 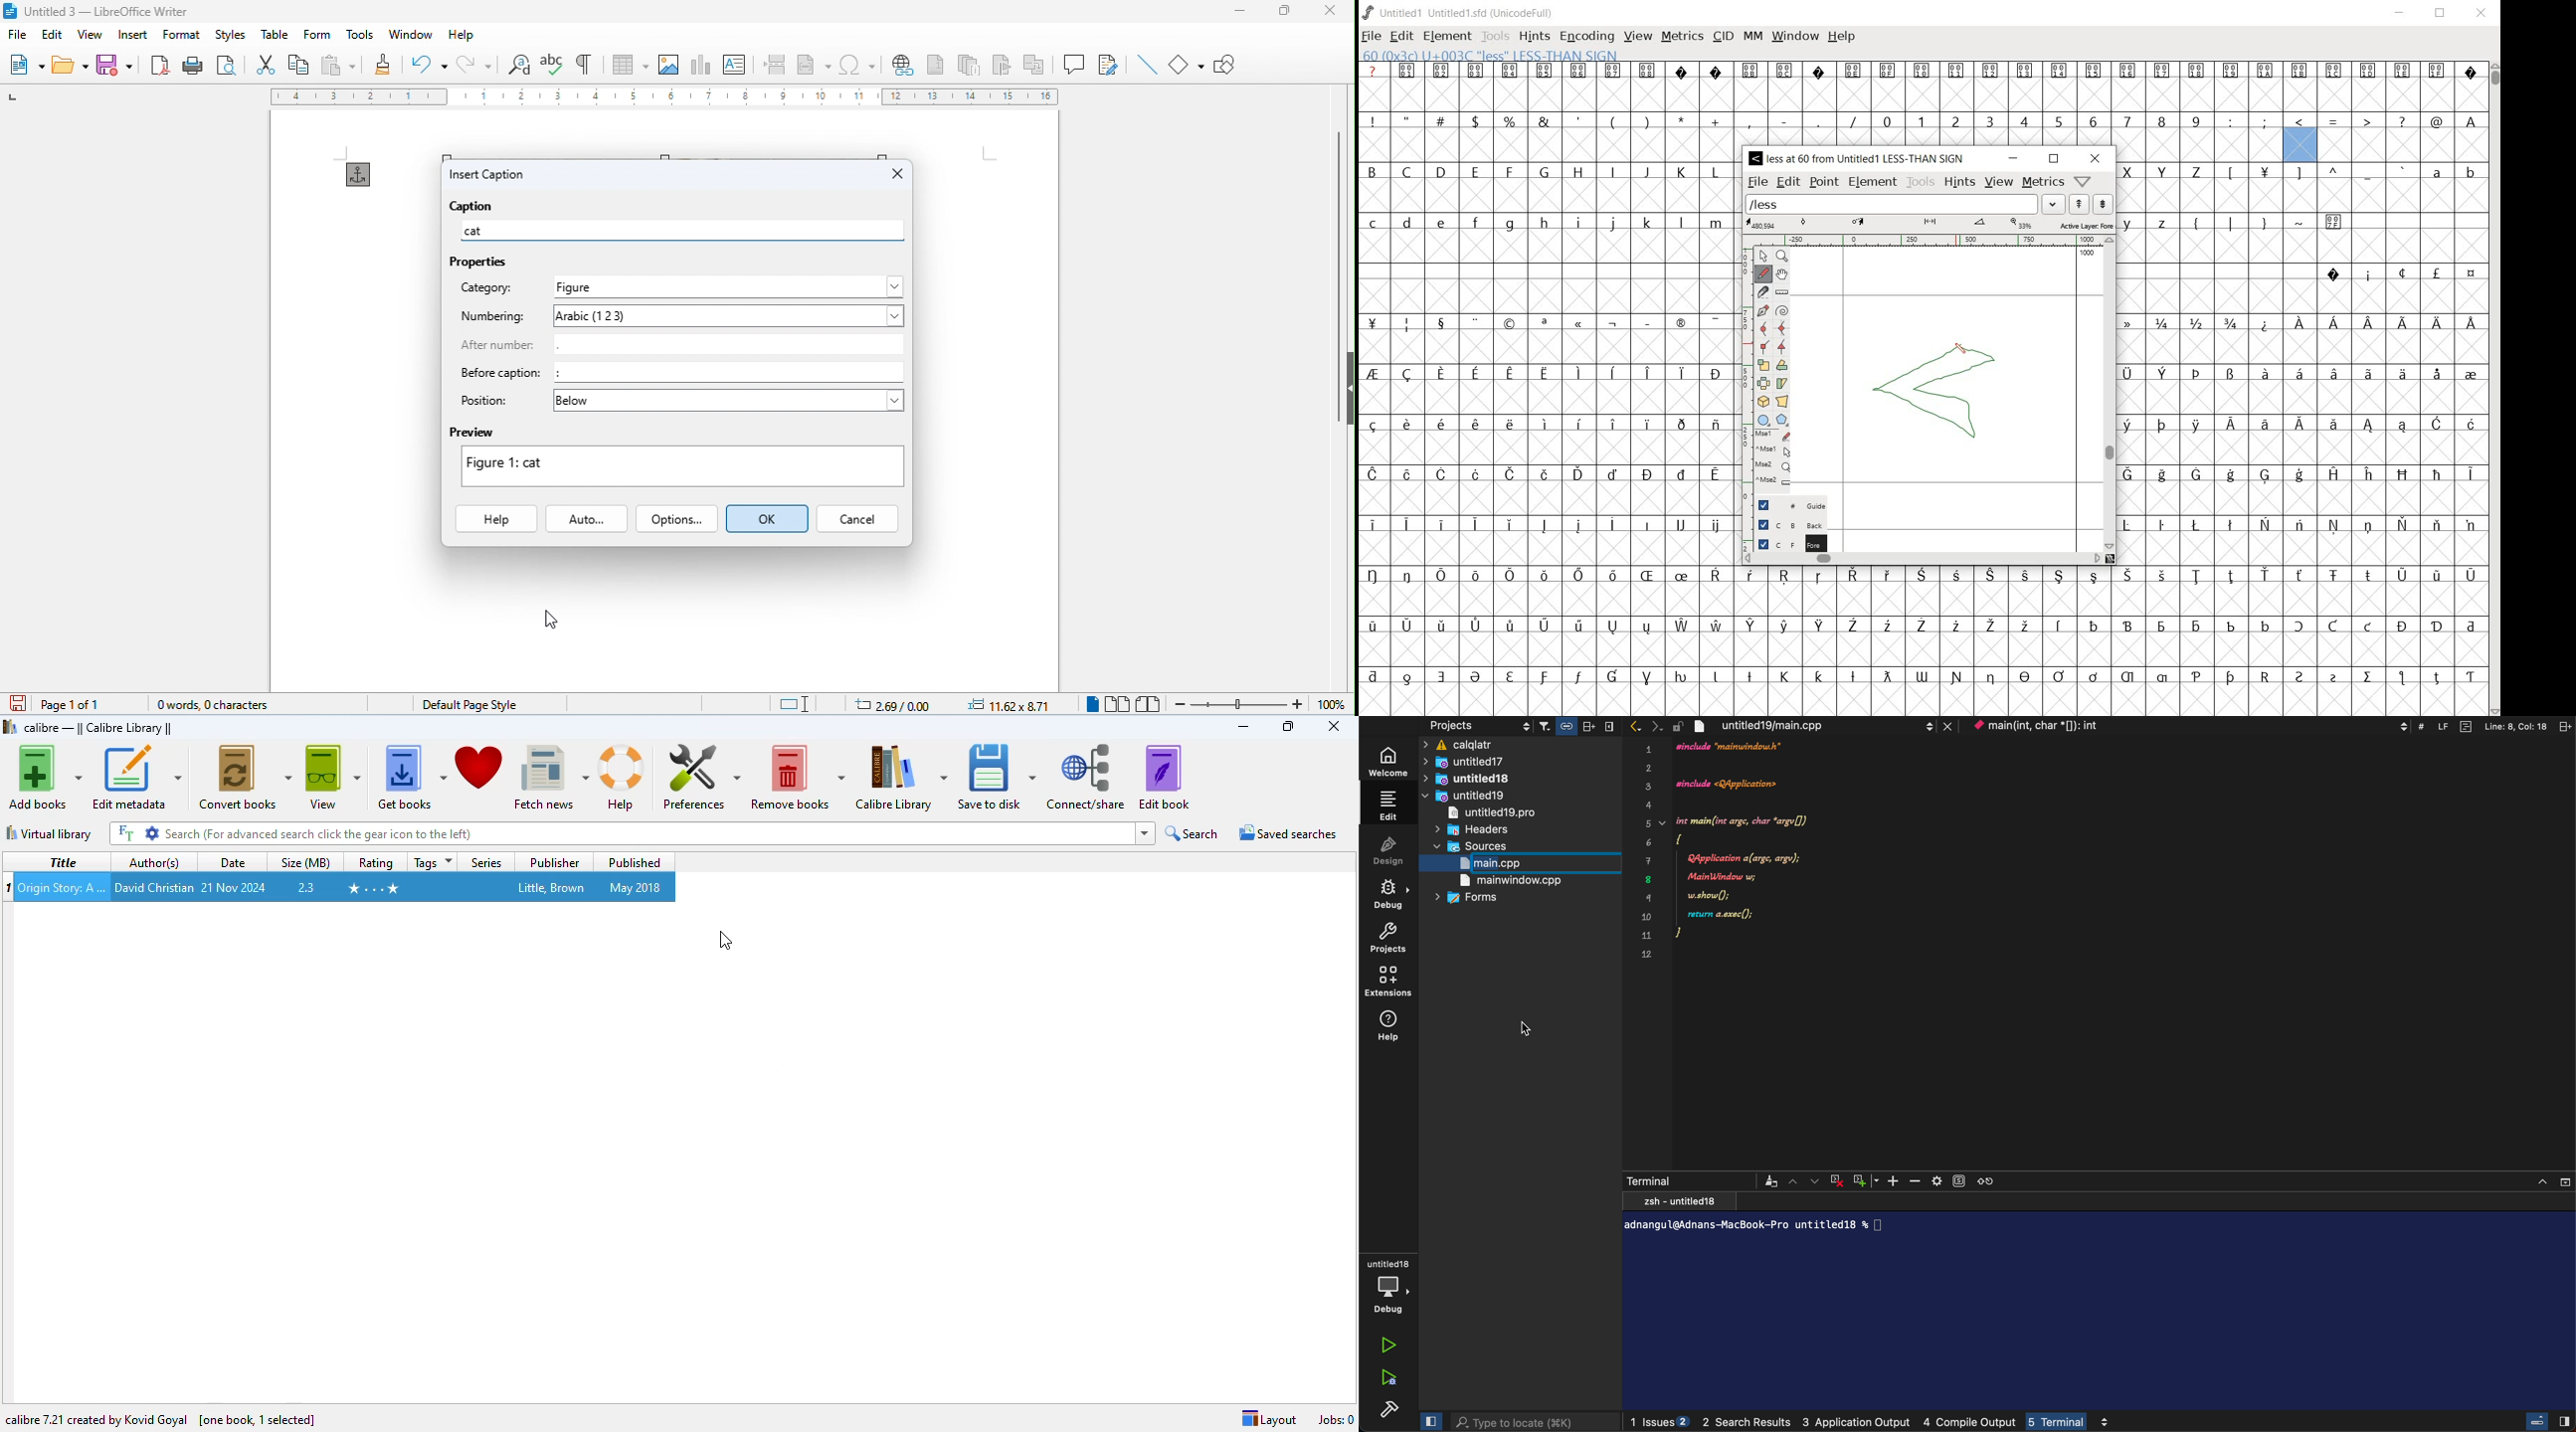 I want to click on special letters, so click(x=1927, y=624).